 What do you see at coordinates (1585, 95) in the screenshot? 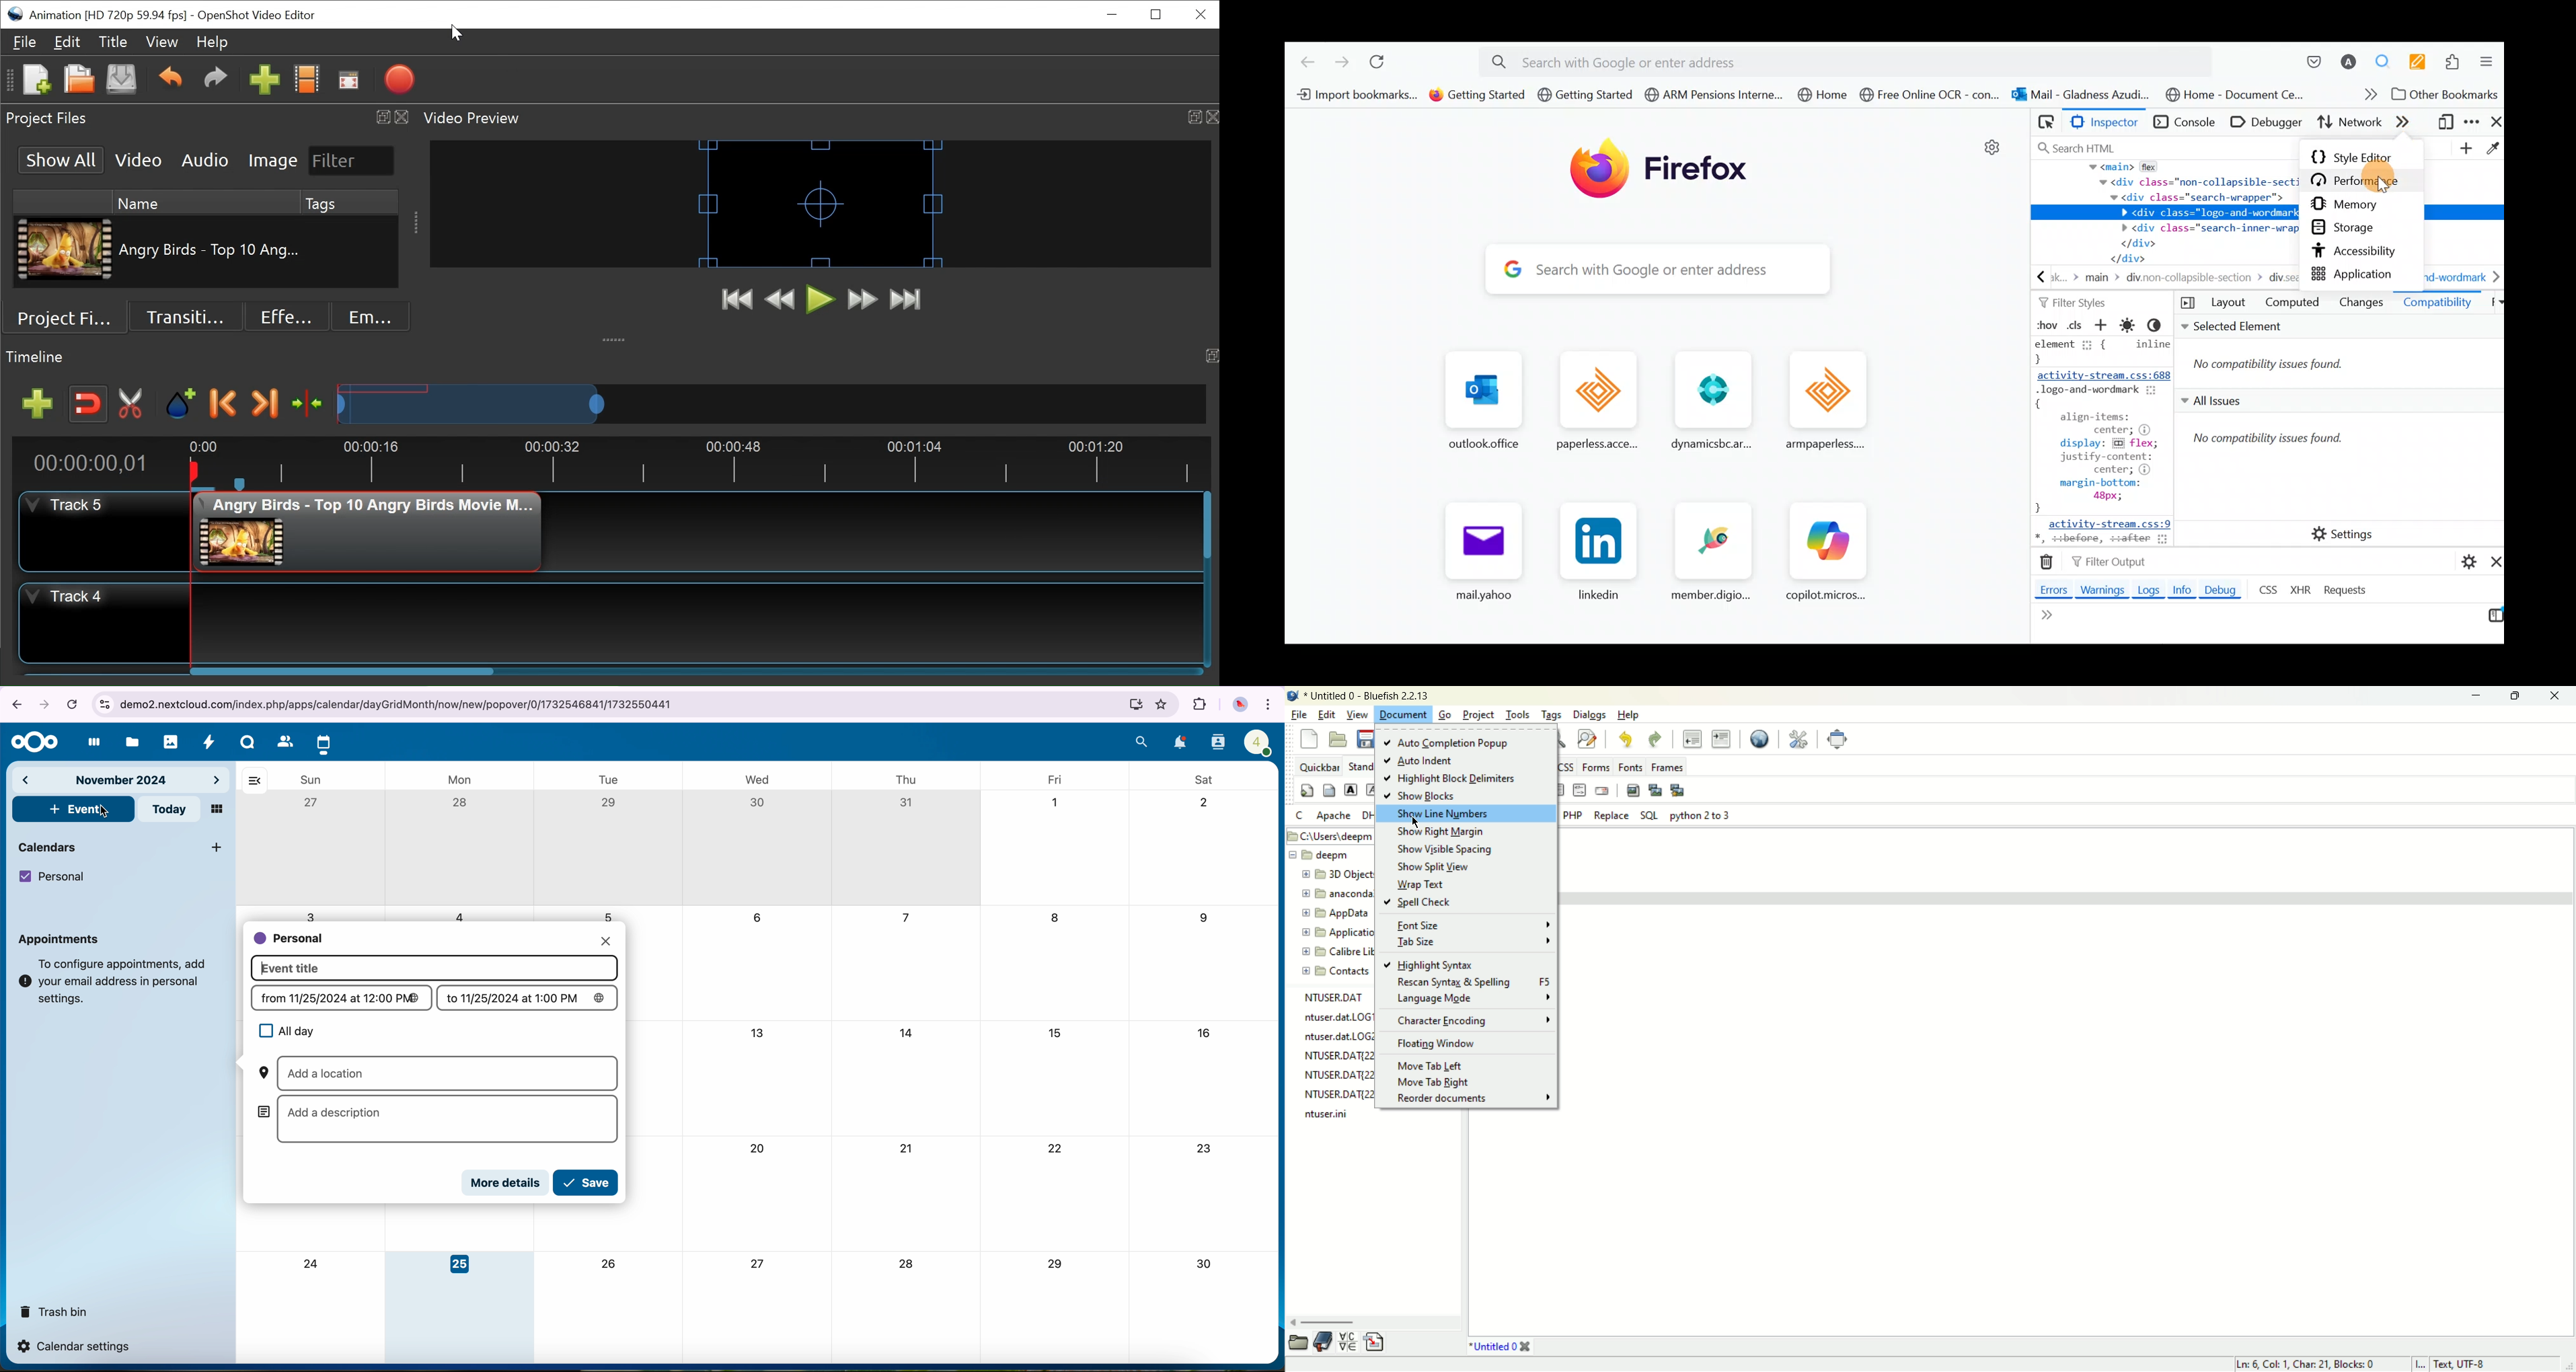
I see `Bookmark 3` at bounding box center [1585, 95].